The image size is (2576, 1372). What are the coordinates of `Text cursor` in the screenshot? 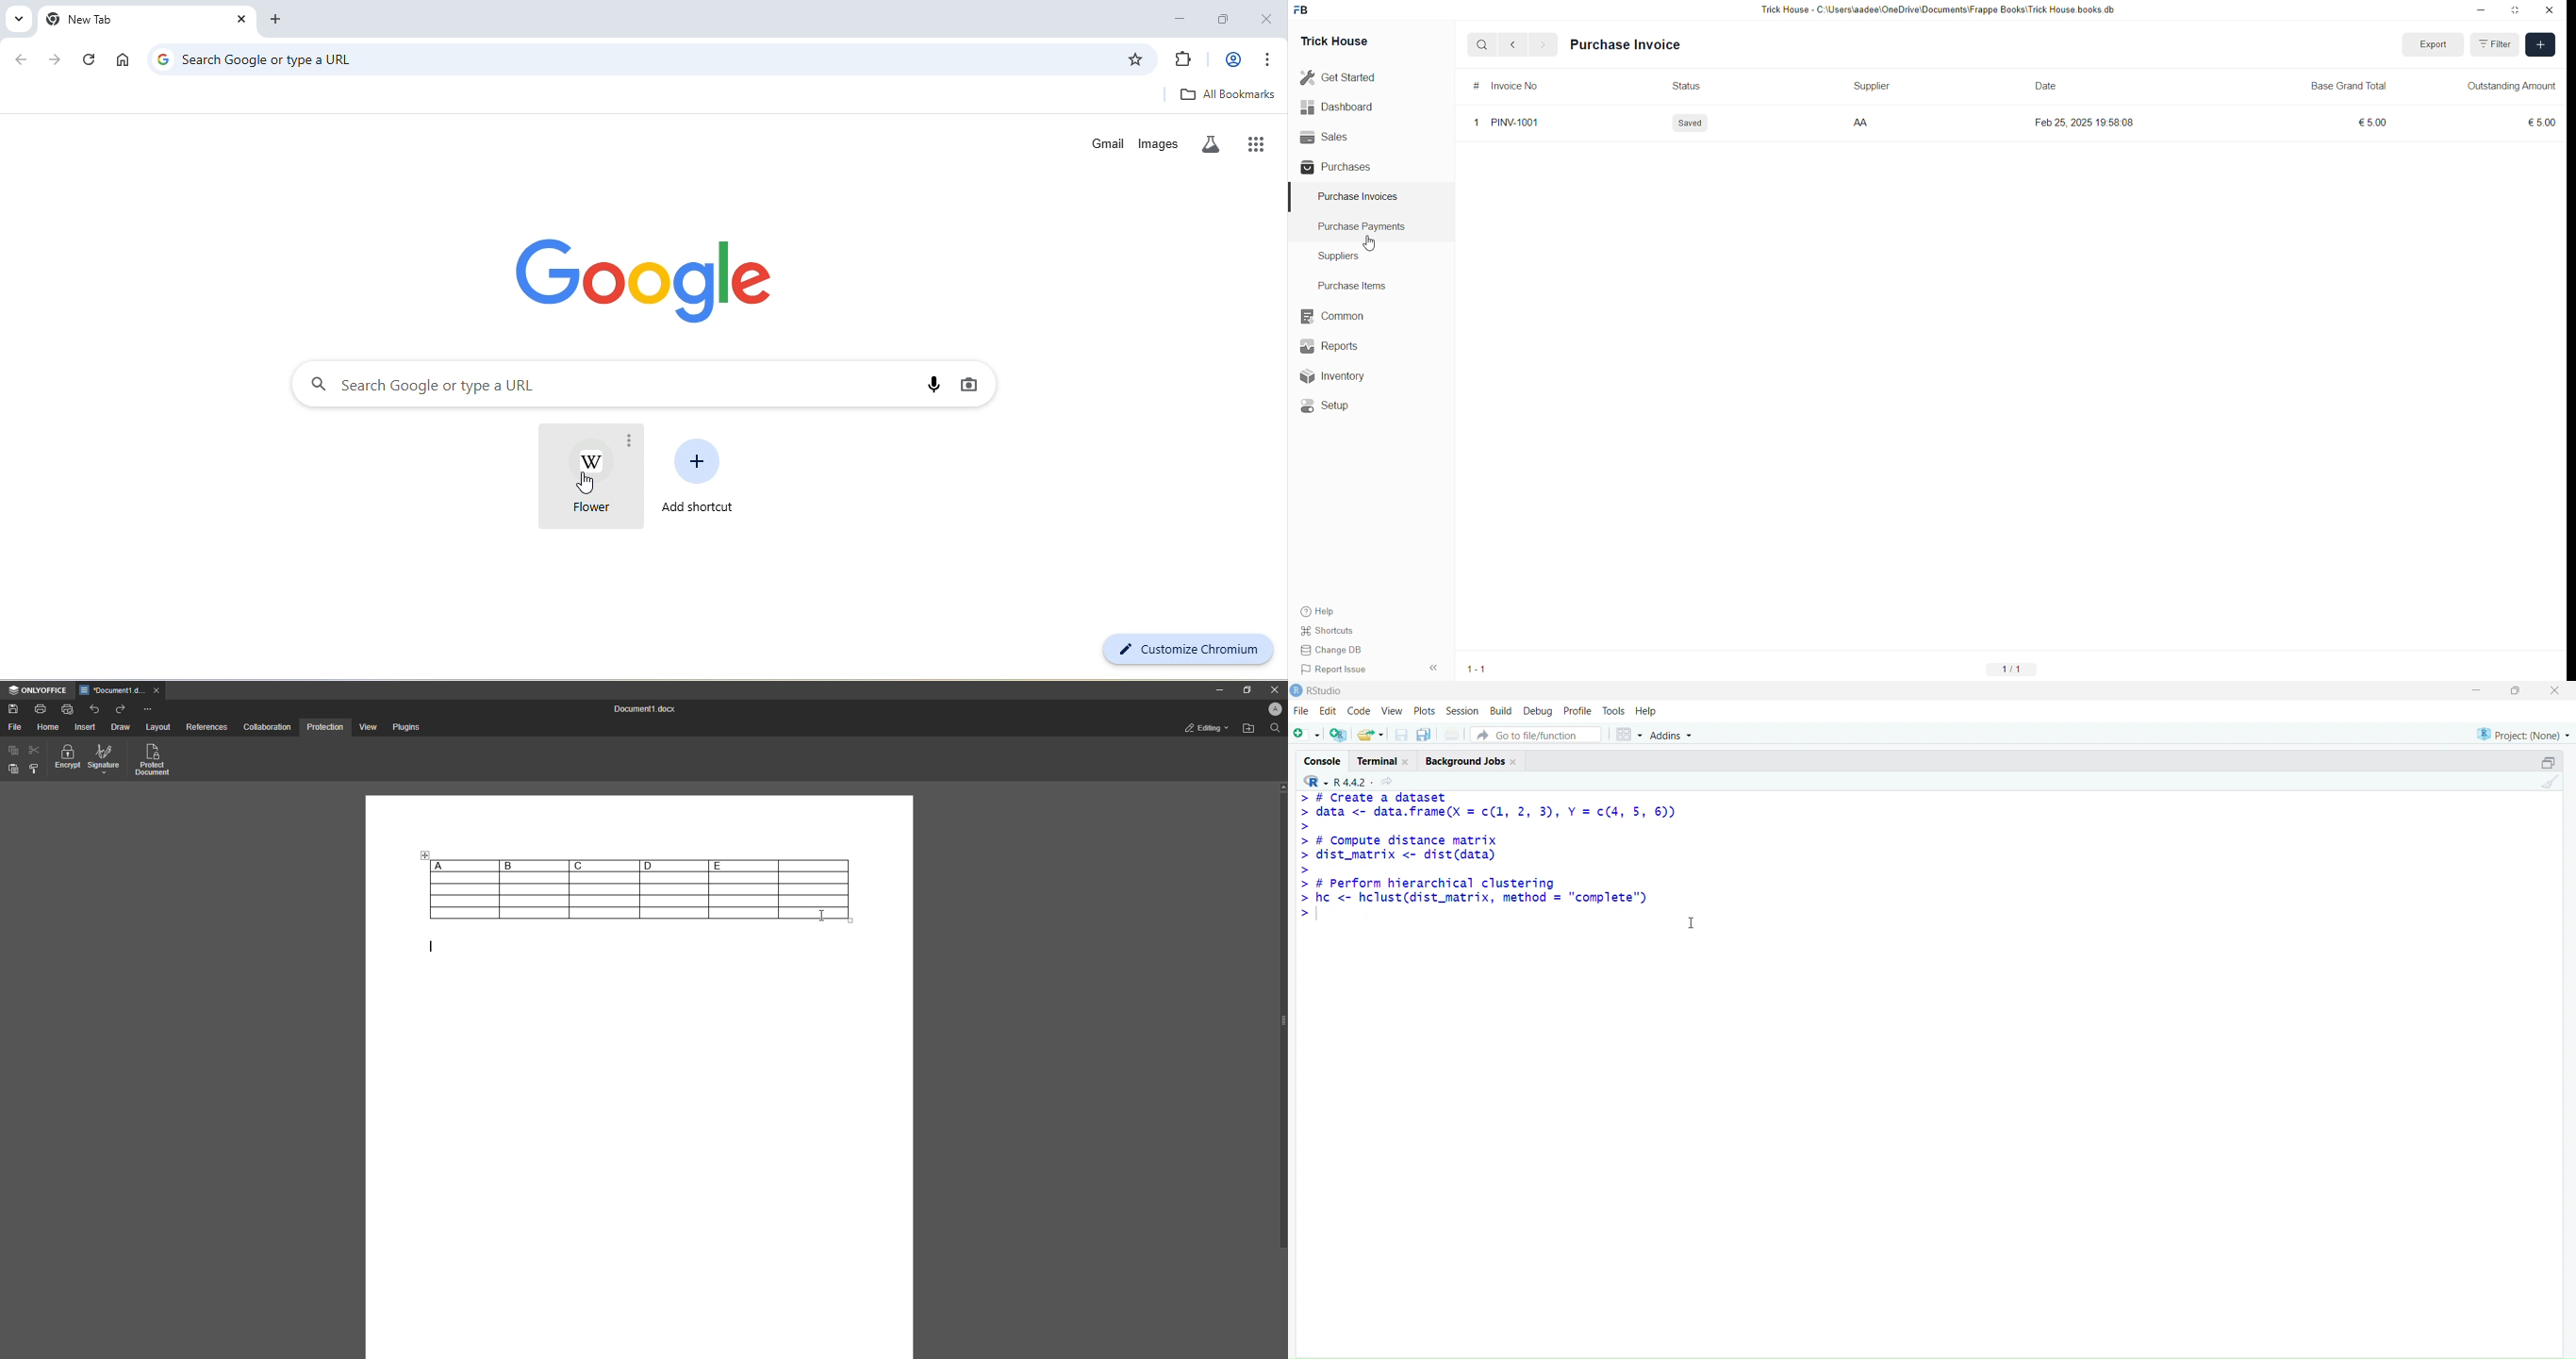 It's located at (1688, 923).